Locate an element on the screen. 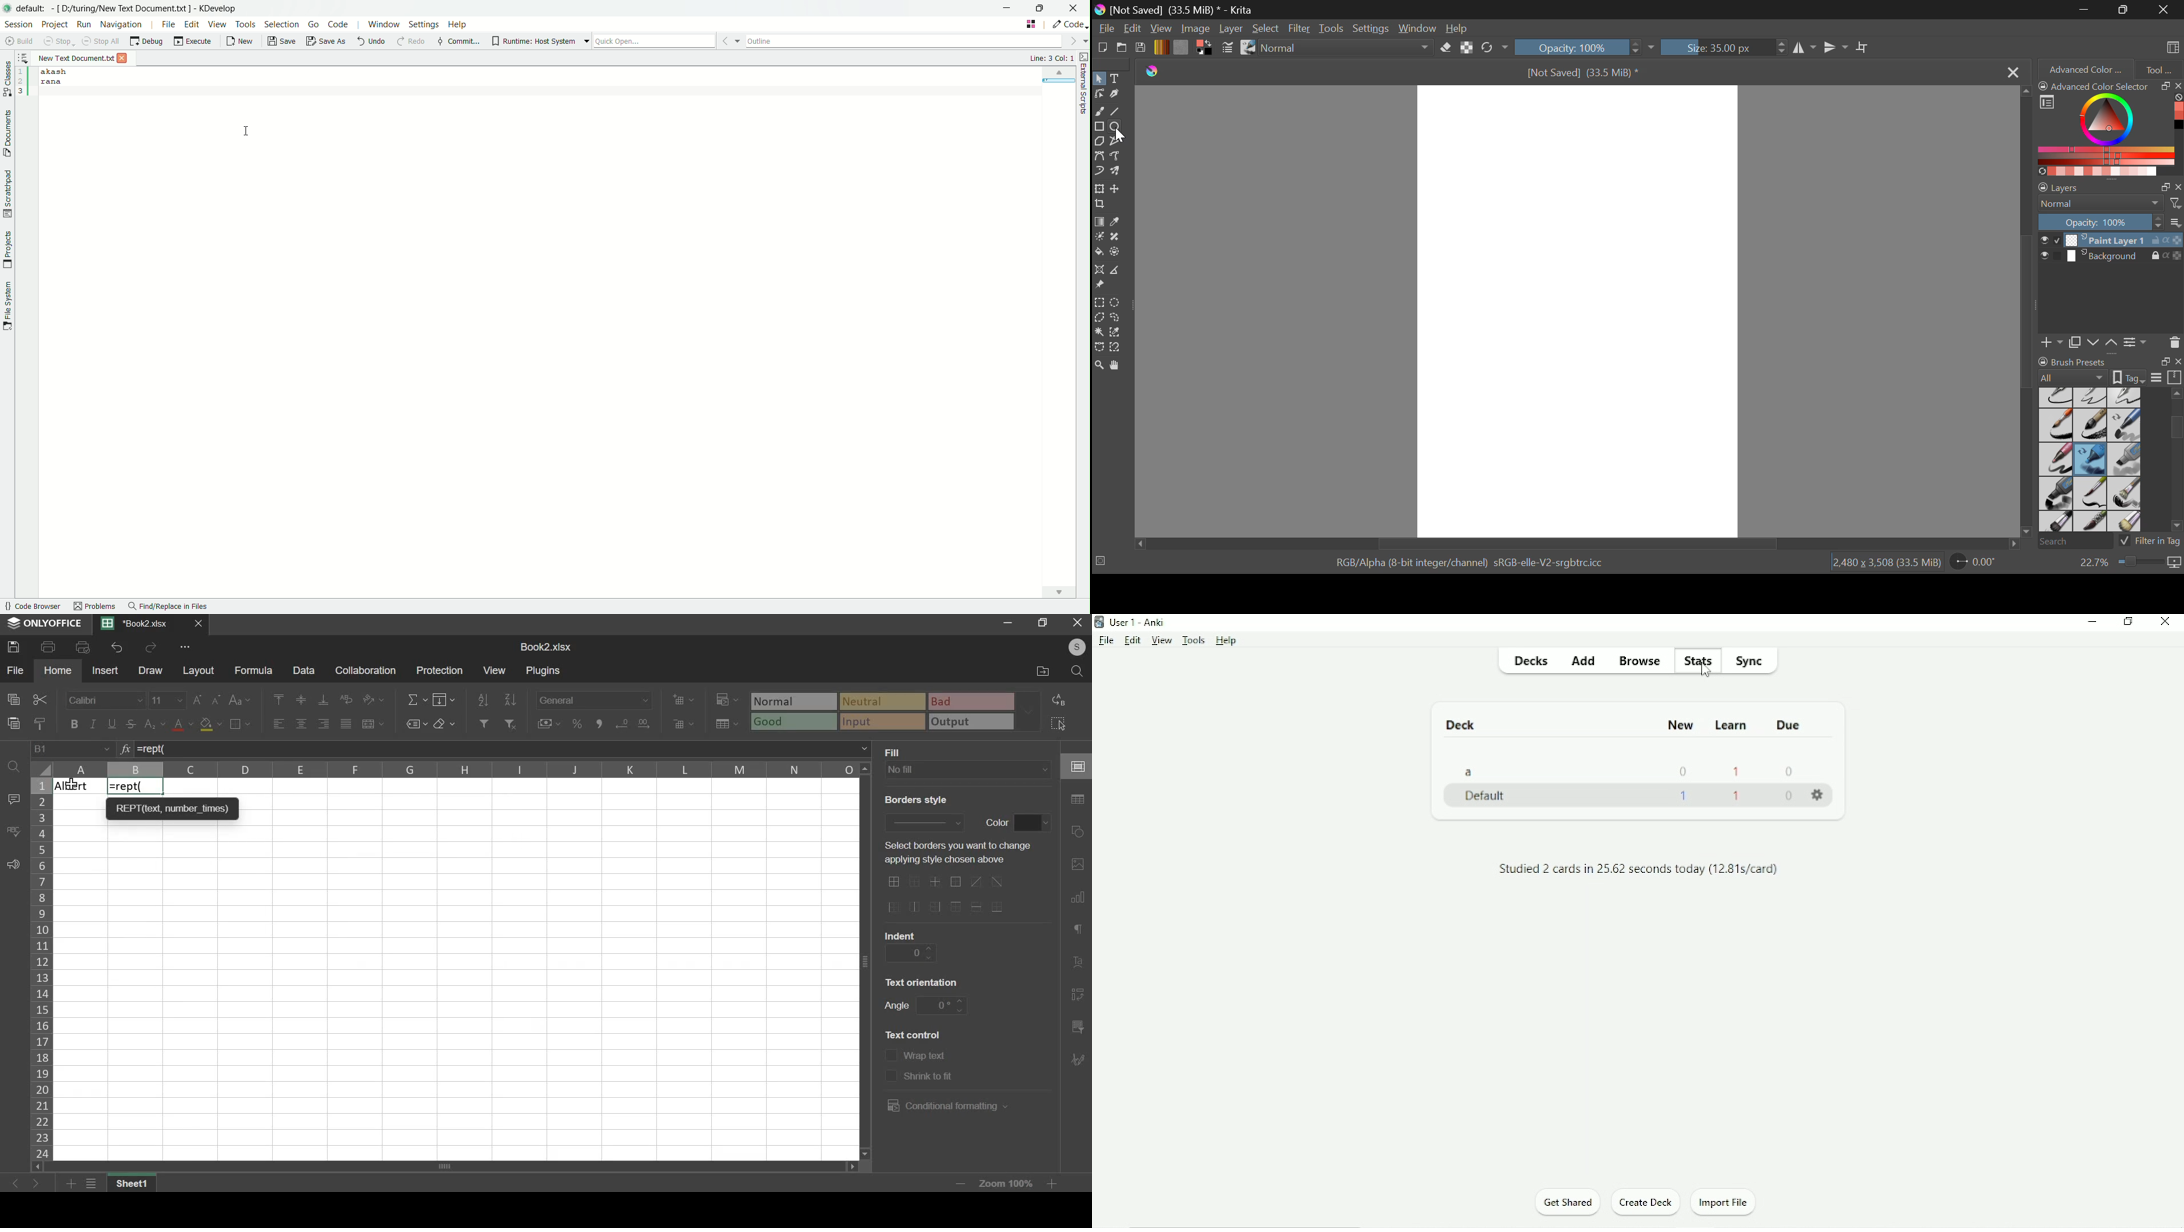  zoom is located at coordinates (1007, 1183).